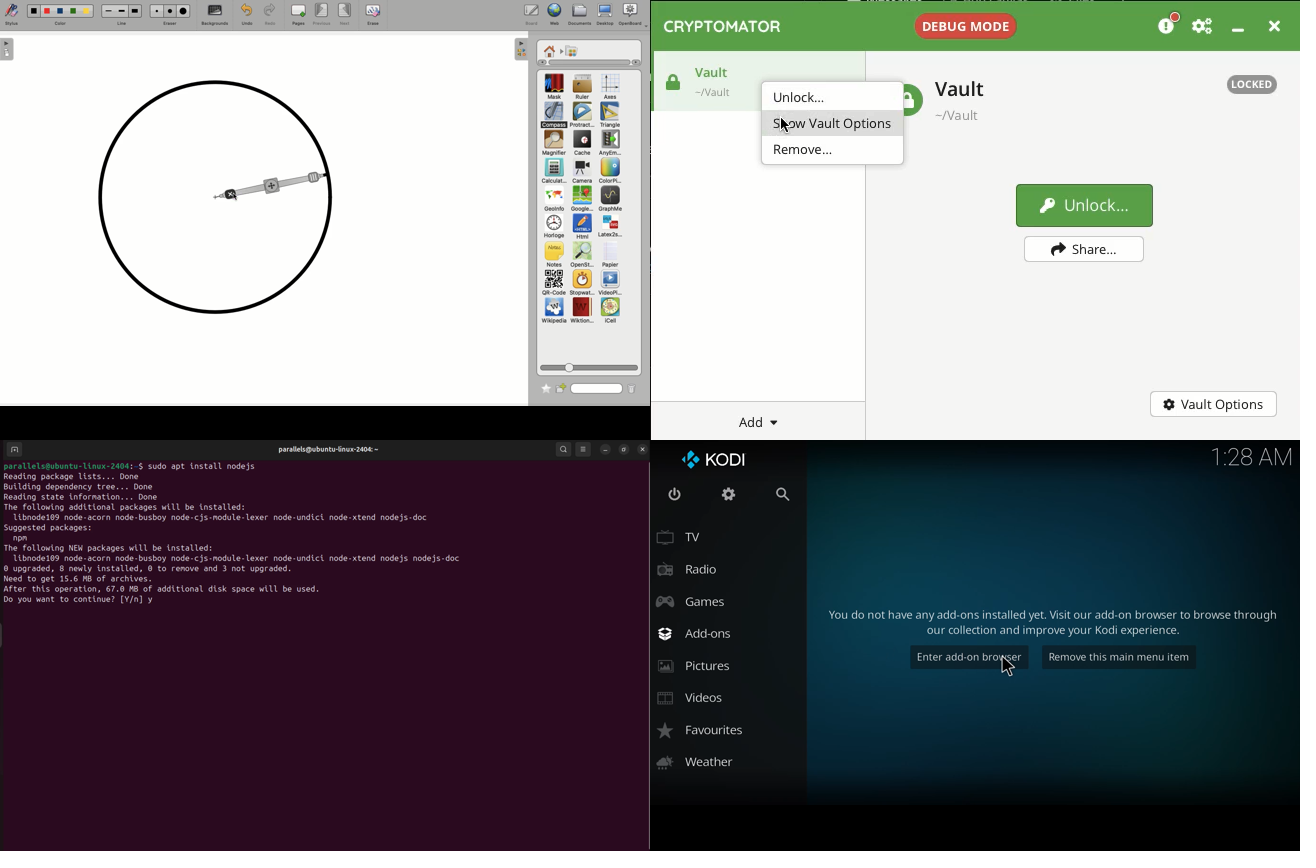 Image resolution: width=1316 pixels, height=868 pixels. I want to click on Axes, so click(610, 87).